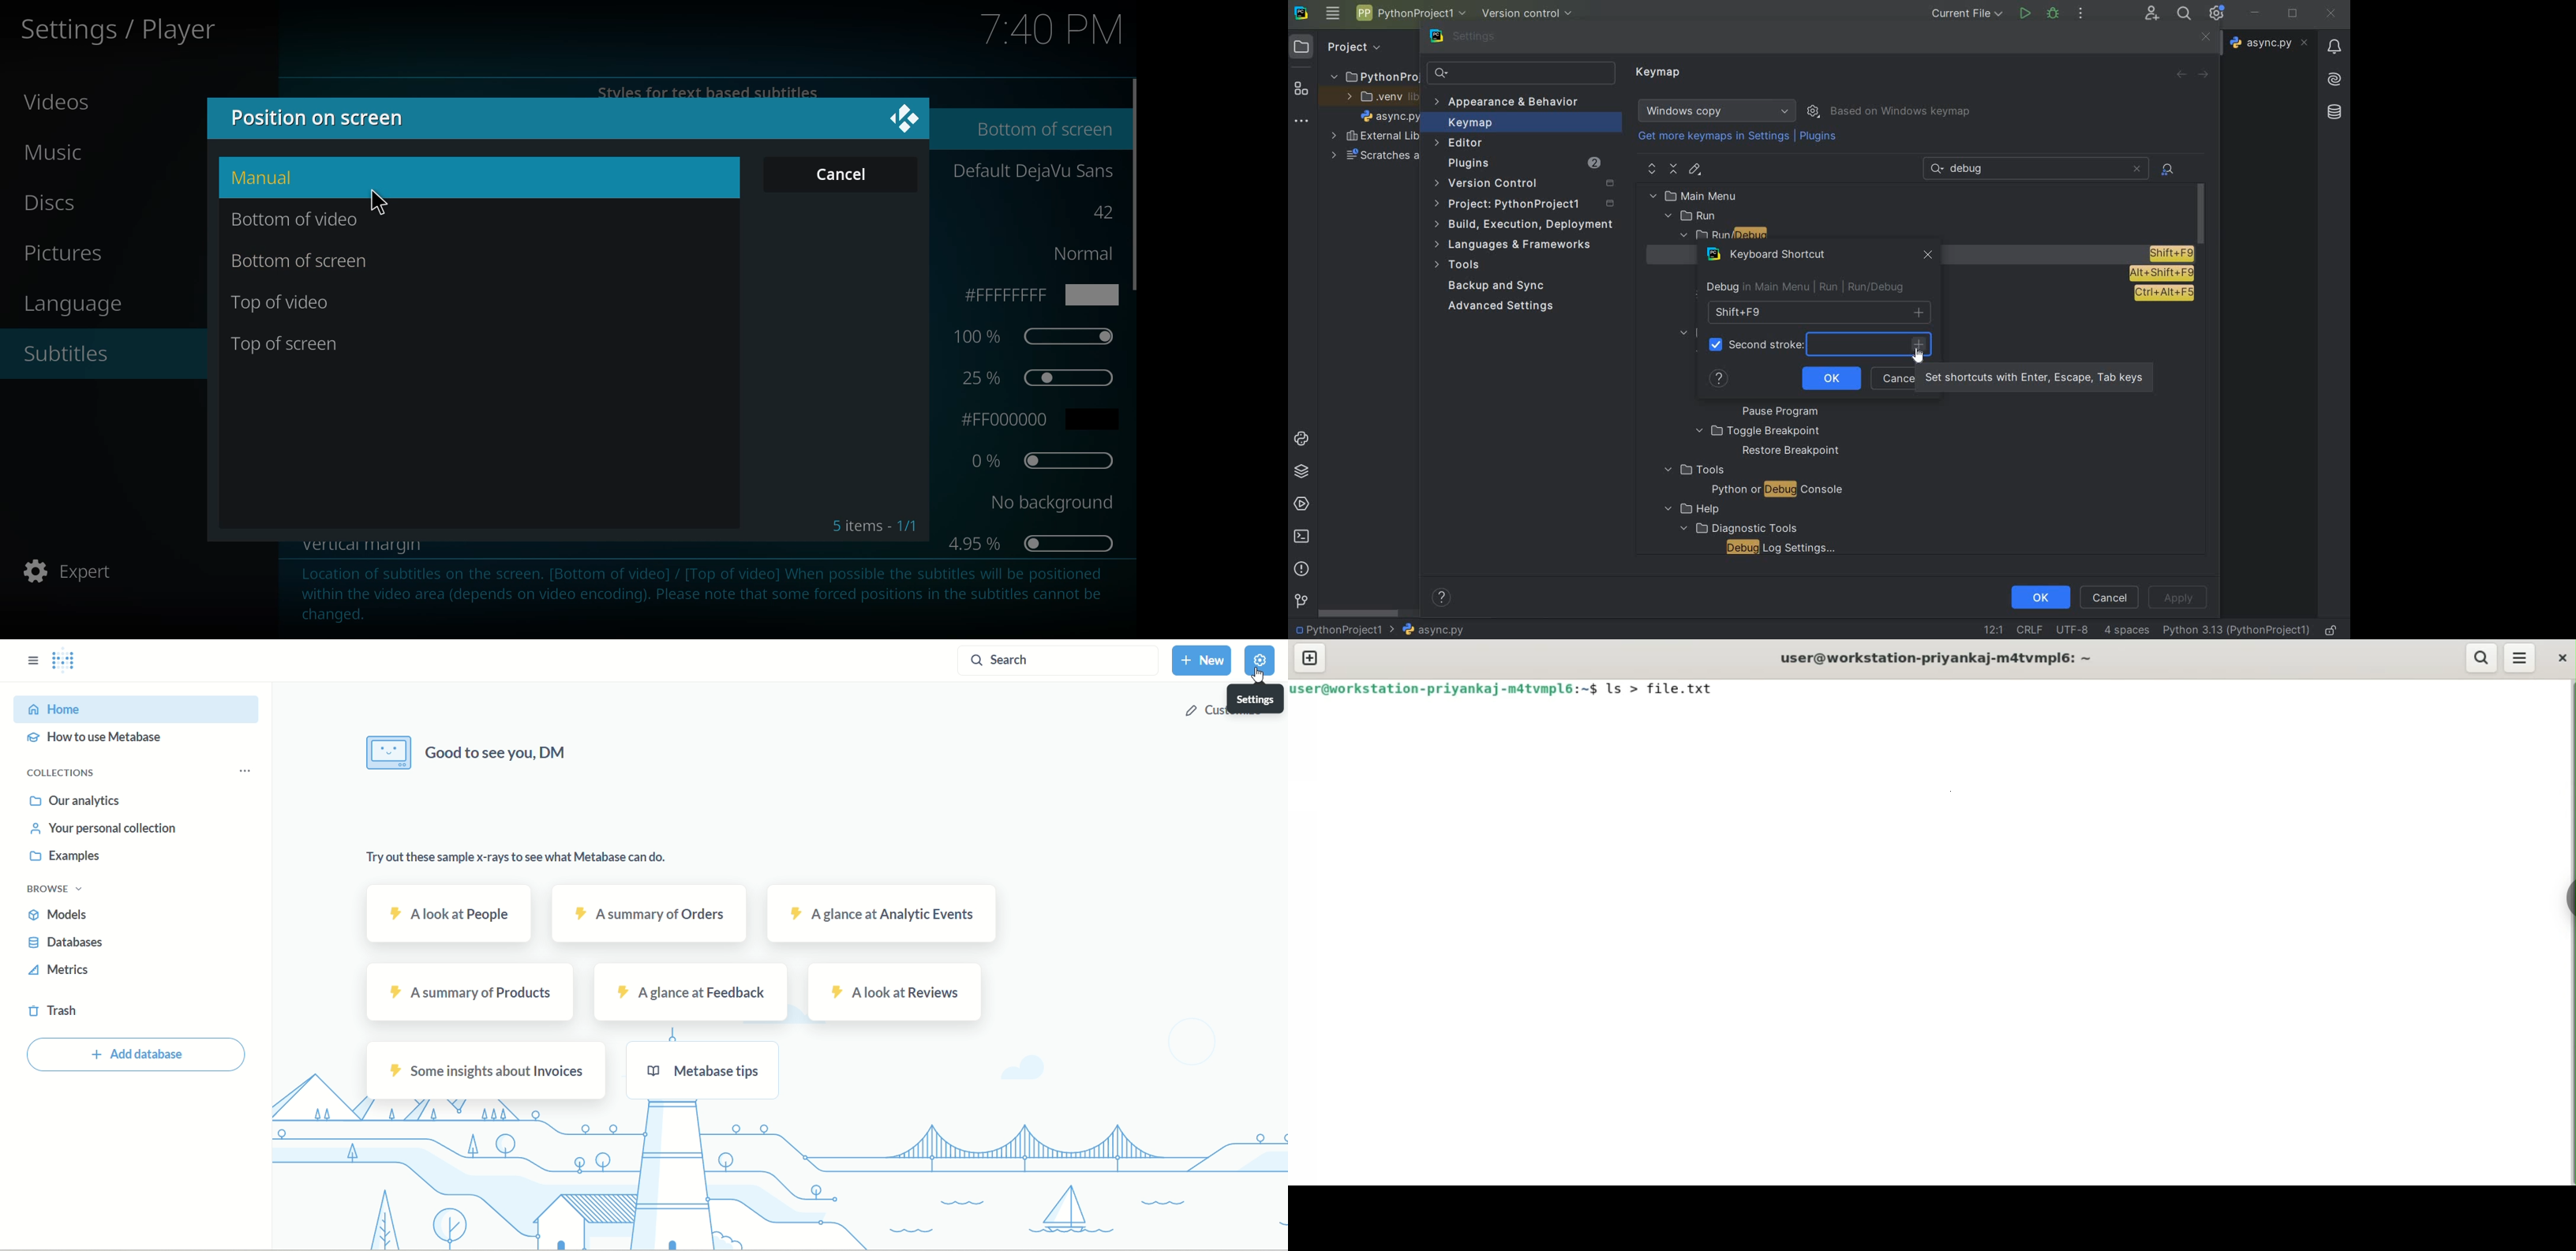  I want to click on .venv, so click(1382, 98).